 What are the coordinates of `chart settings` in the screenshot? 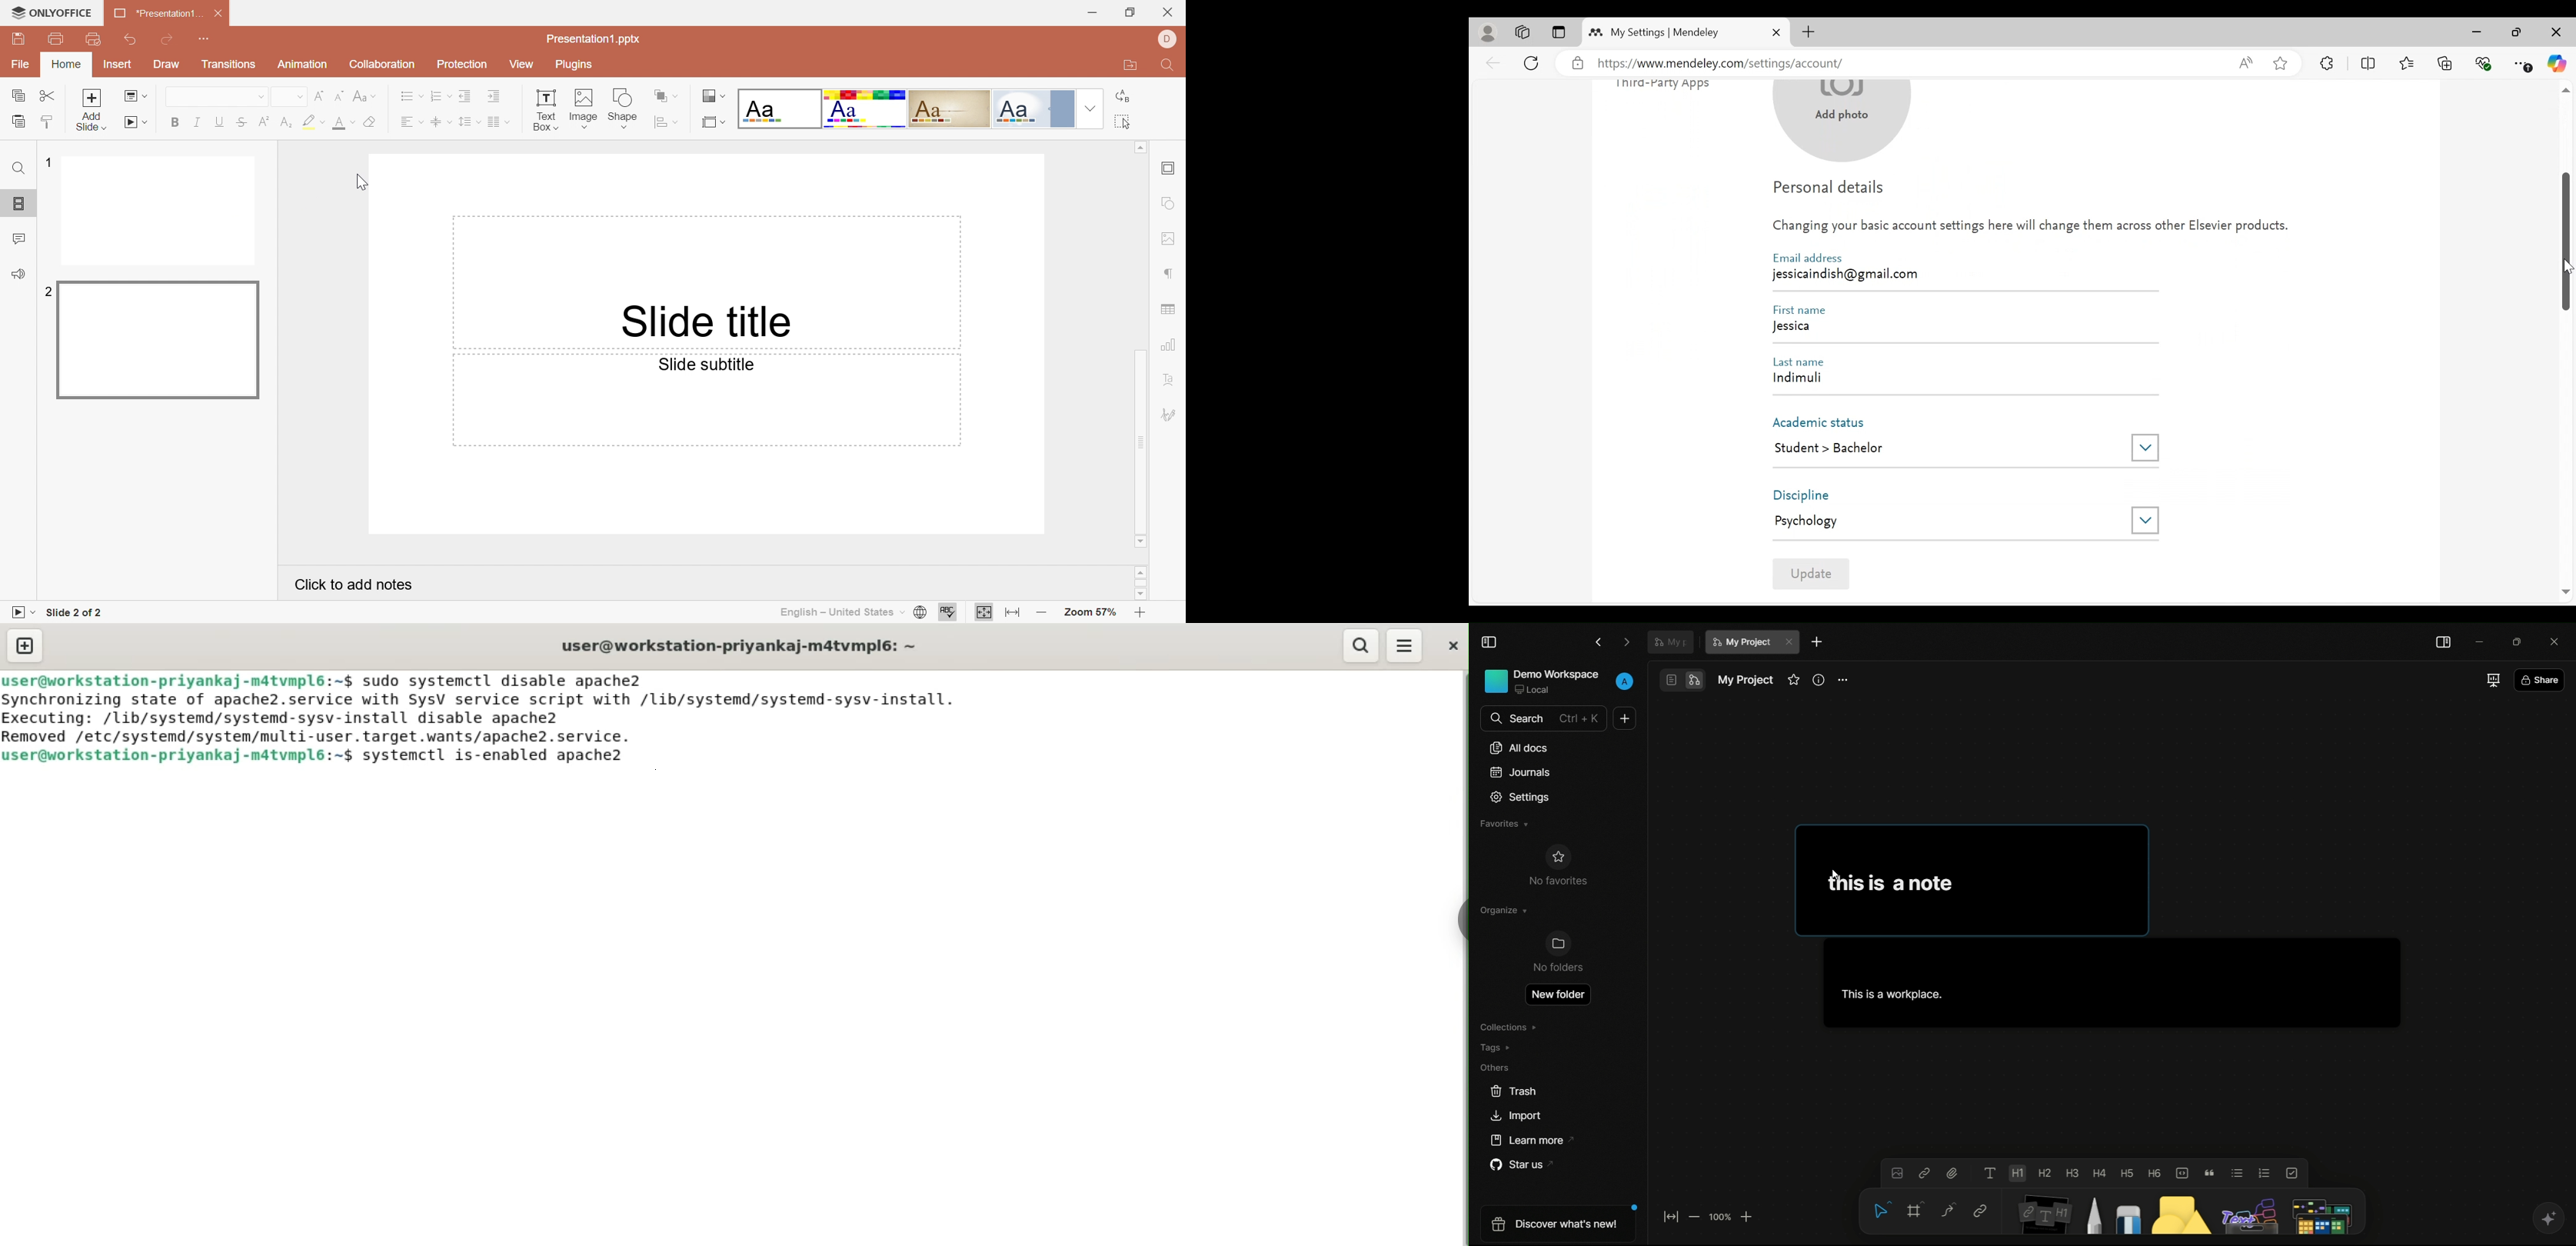 It's located at (1169, 345).